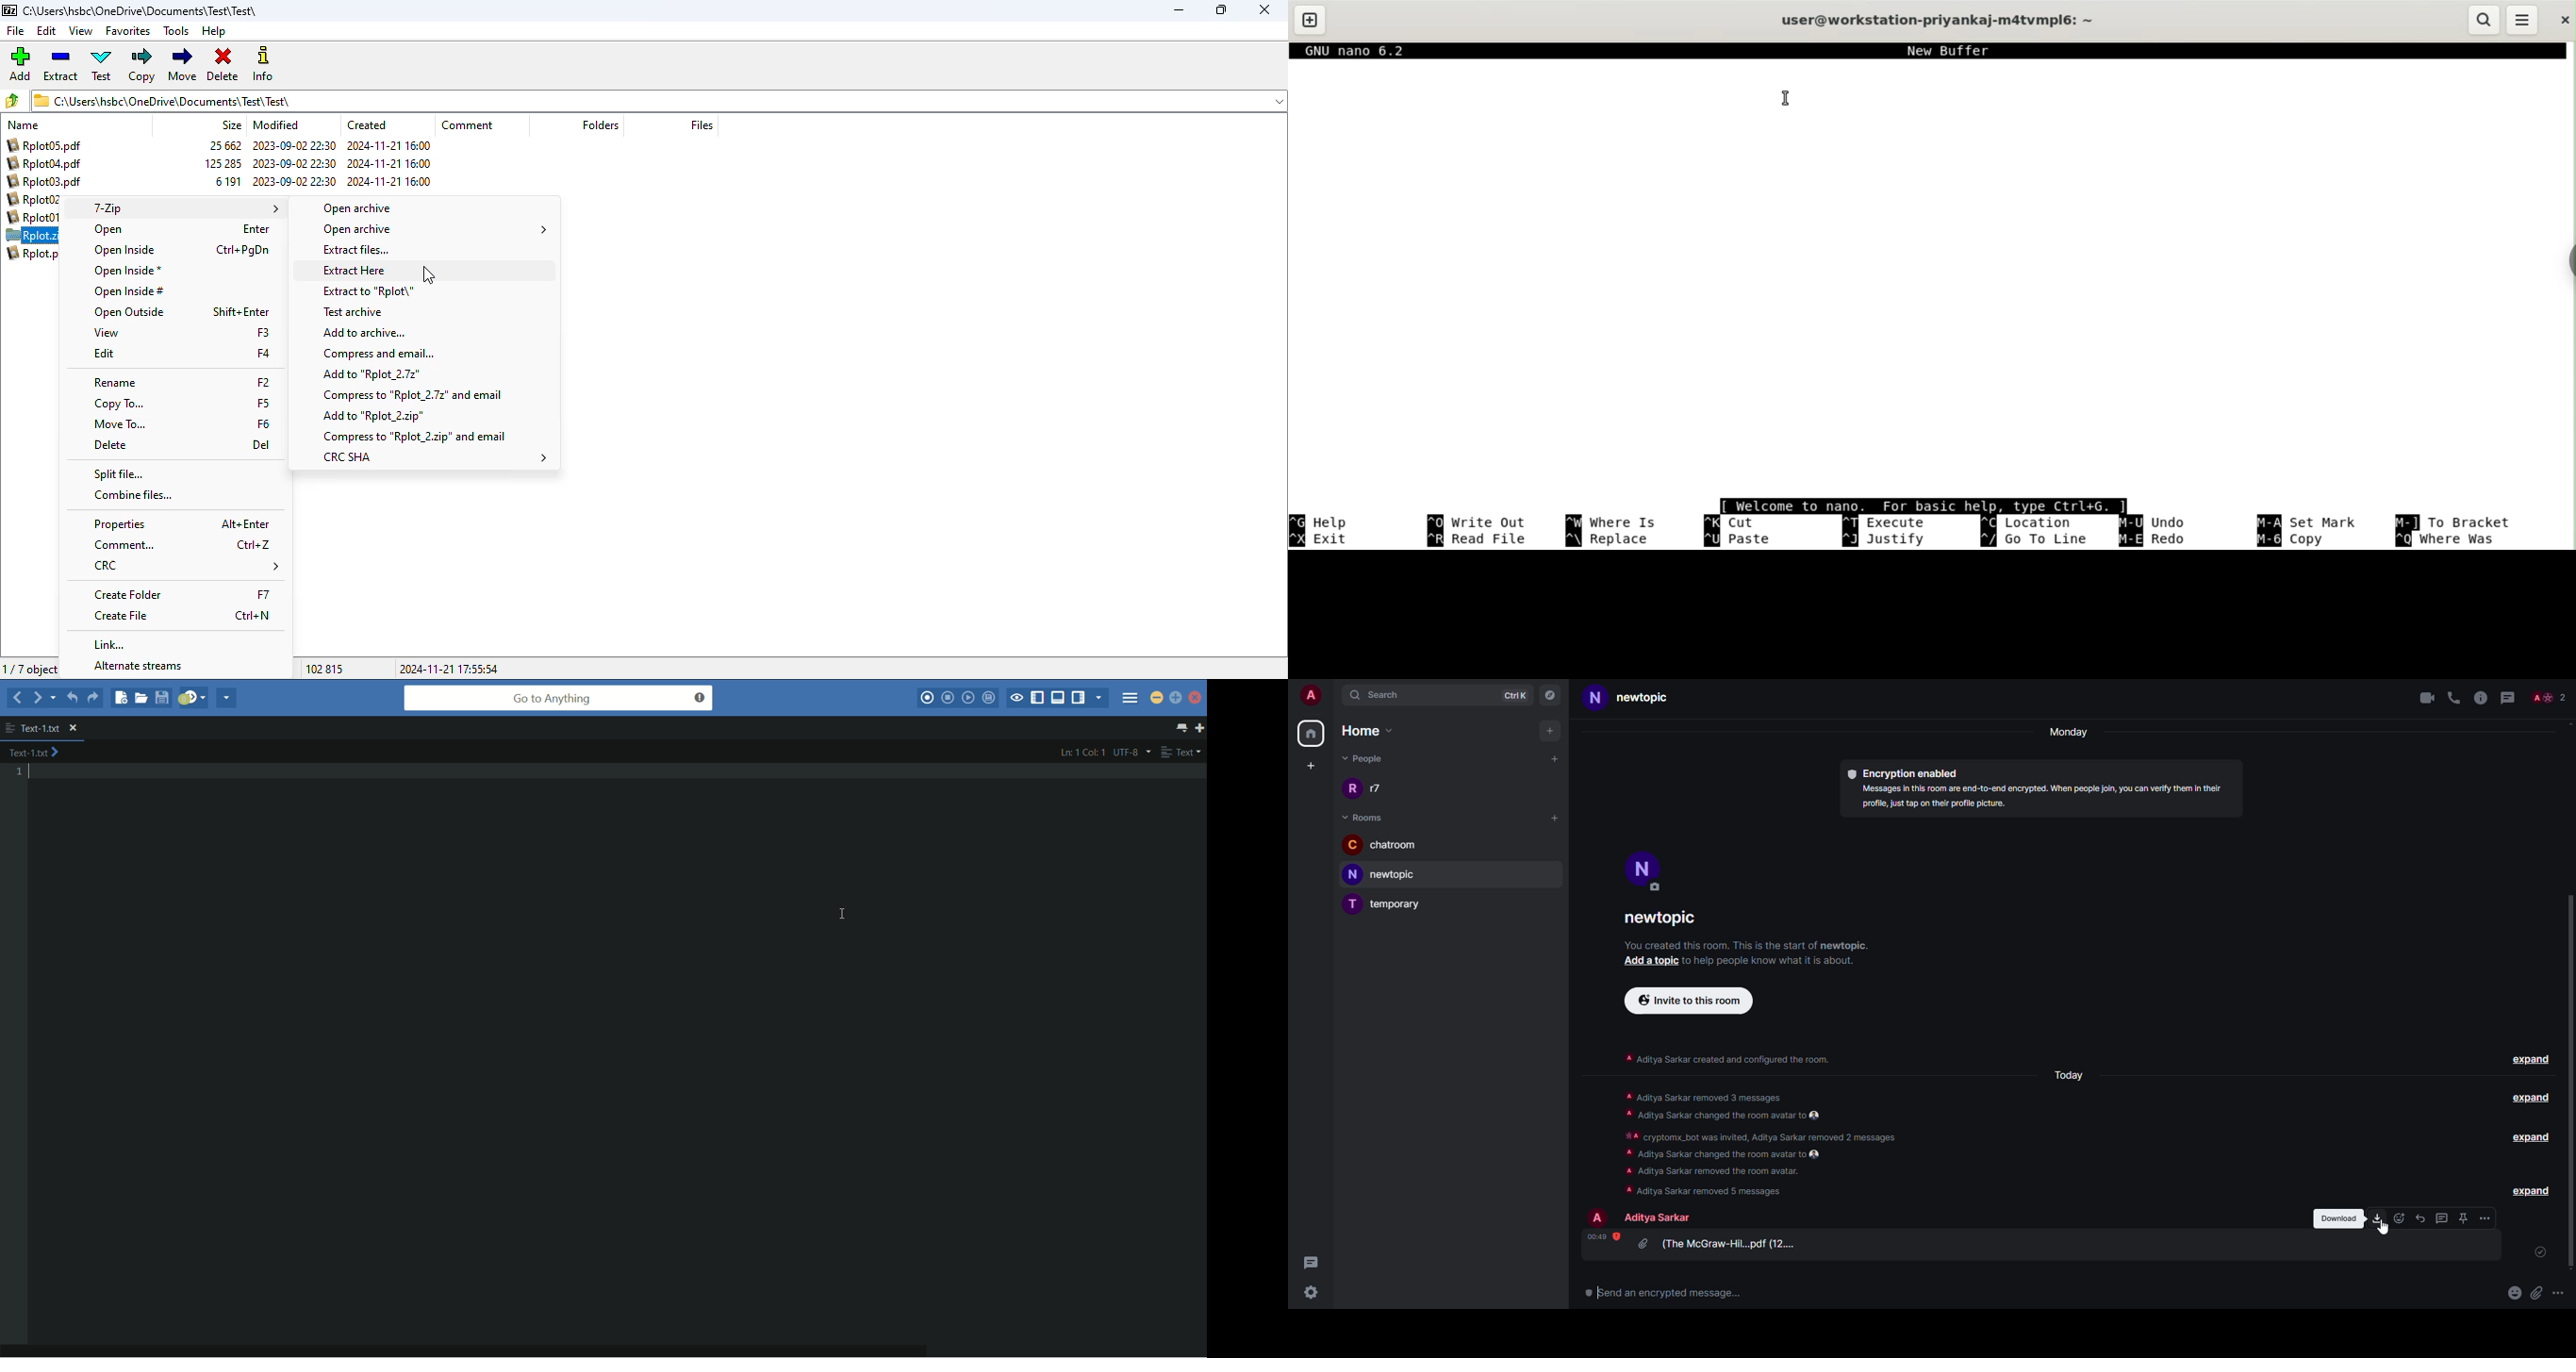  What do you see at coordinates (140, 65) in the screenshot?
I see `copy` at bounding box center [140, 65].